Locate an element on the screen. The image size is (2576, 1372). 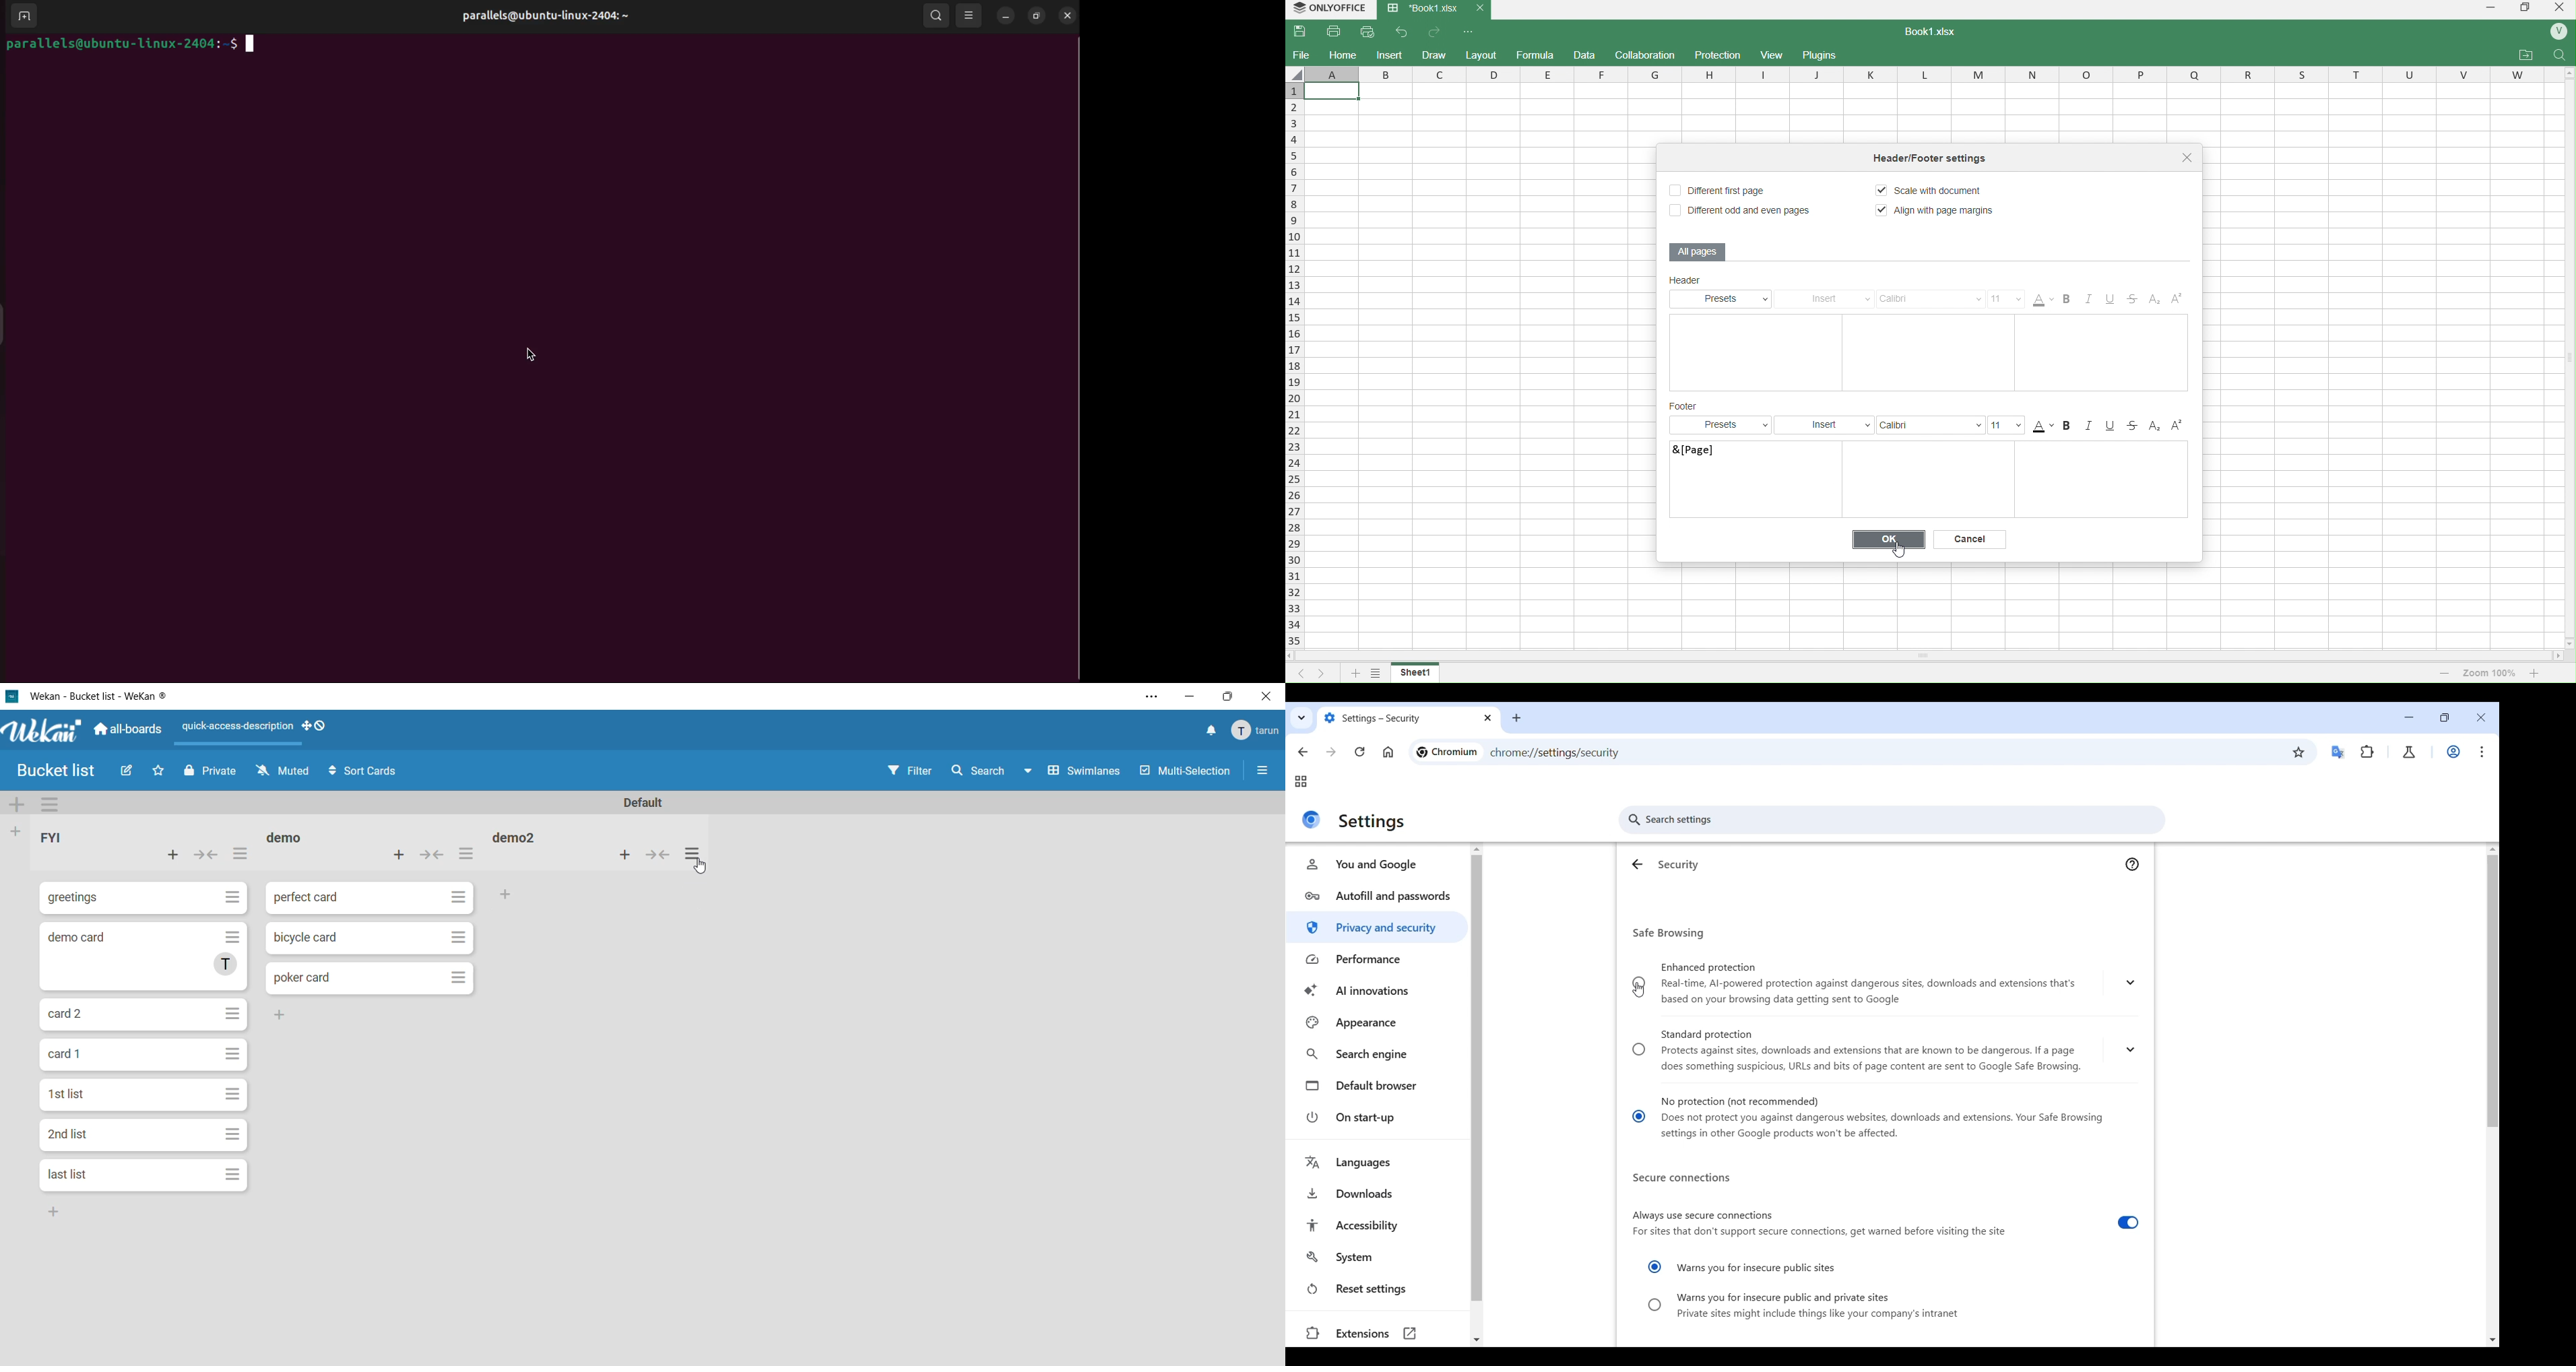
cards is located at coordinates (141, 899).